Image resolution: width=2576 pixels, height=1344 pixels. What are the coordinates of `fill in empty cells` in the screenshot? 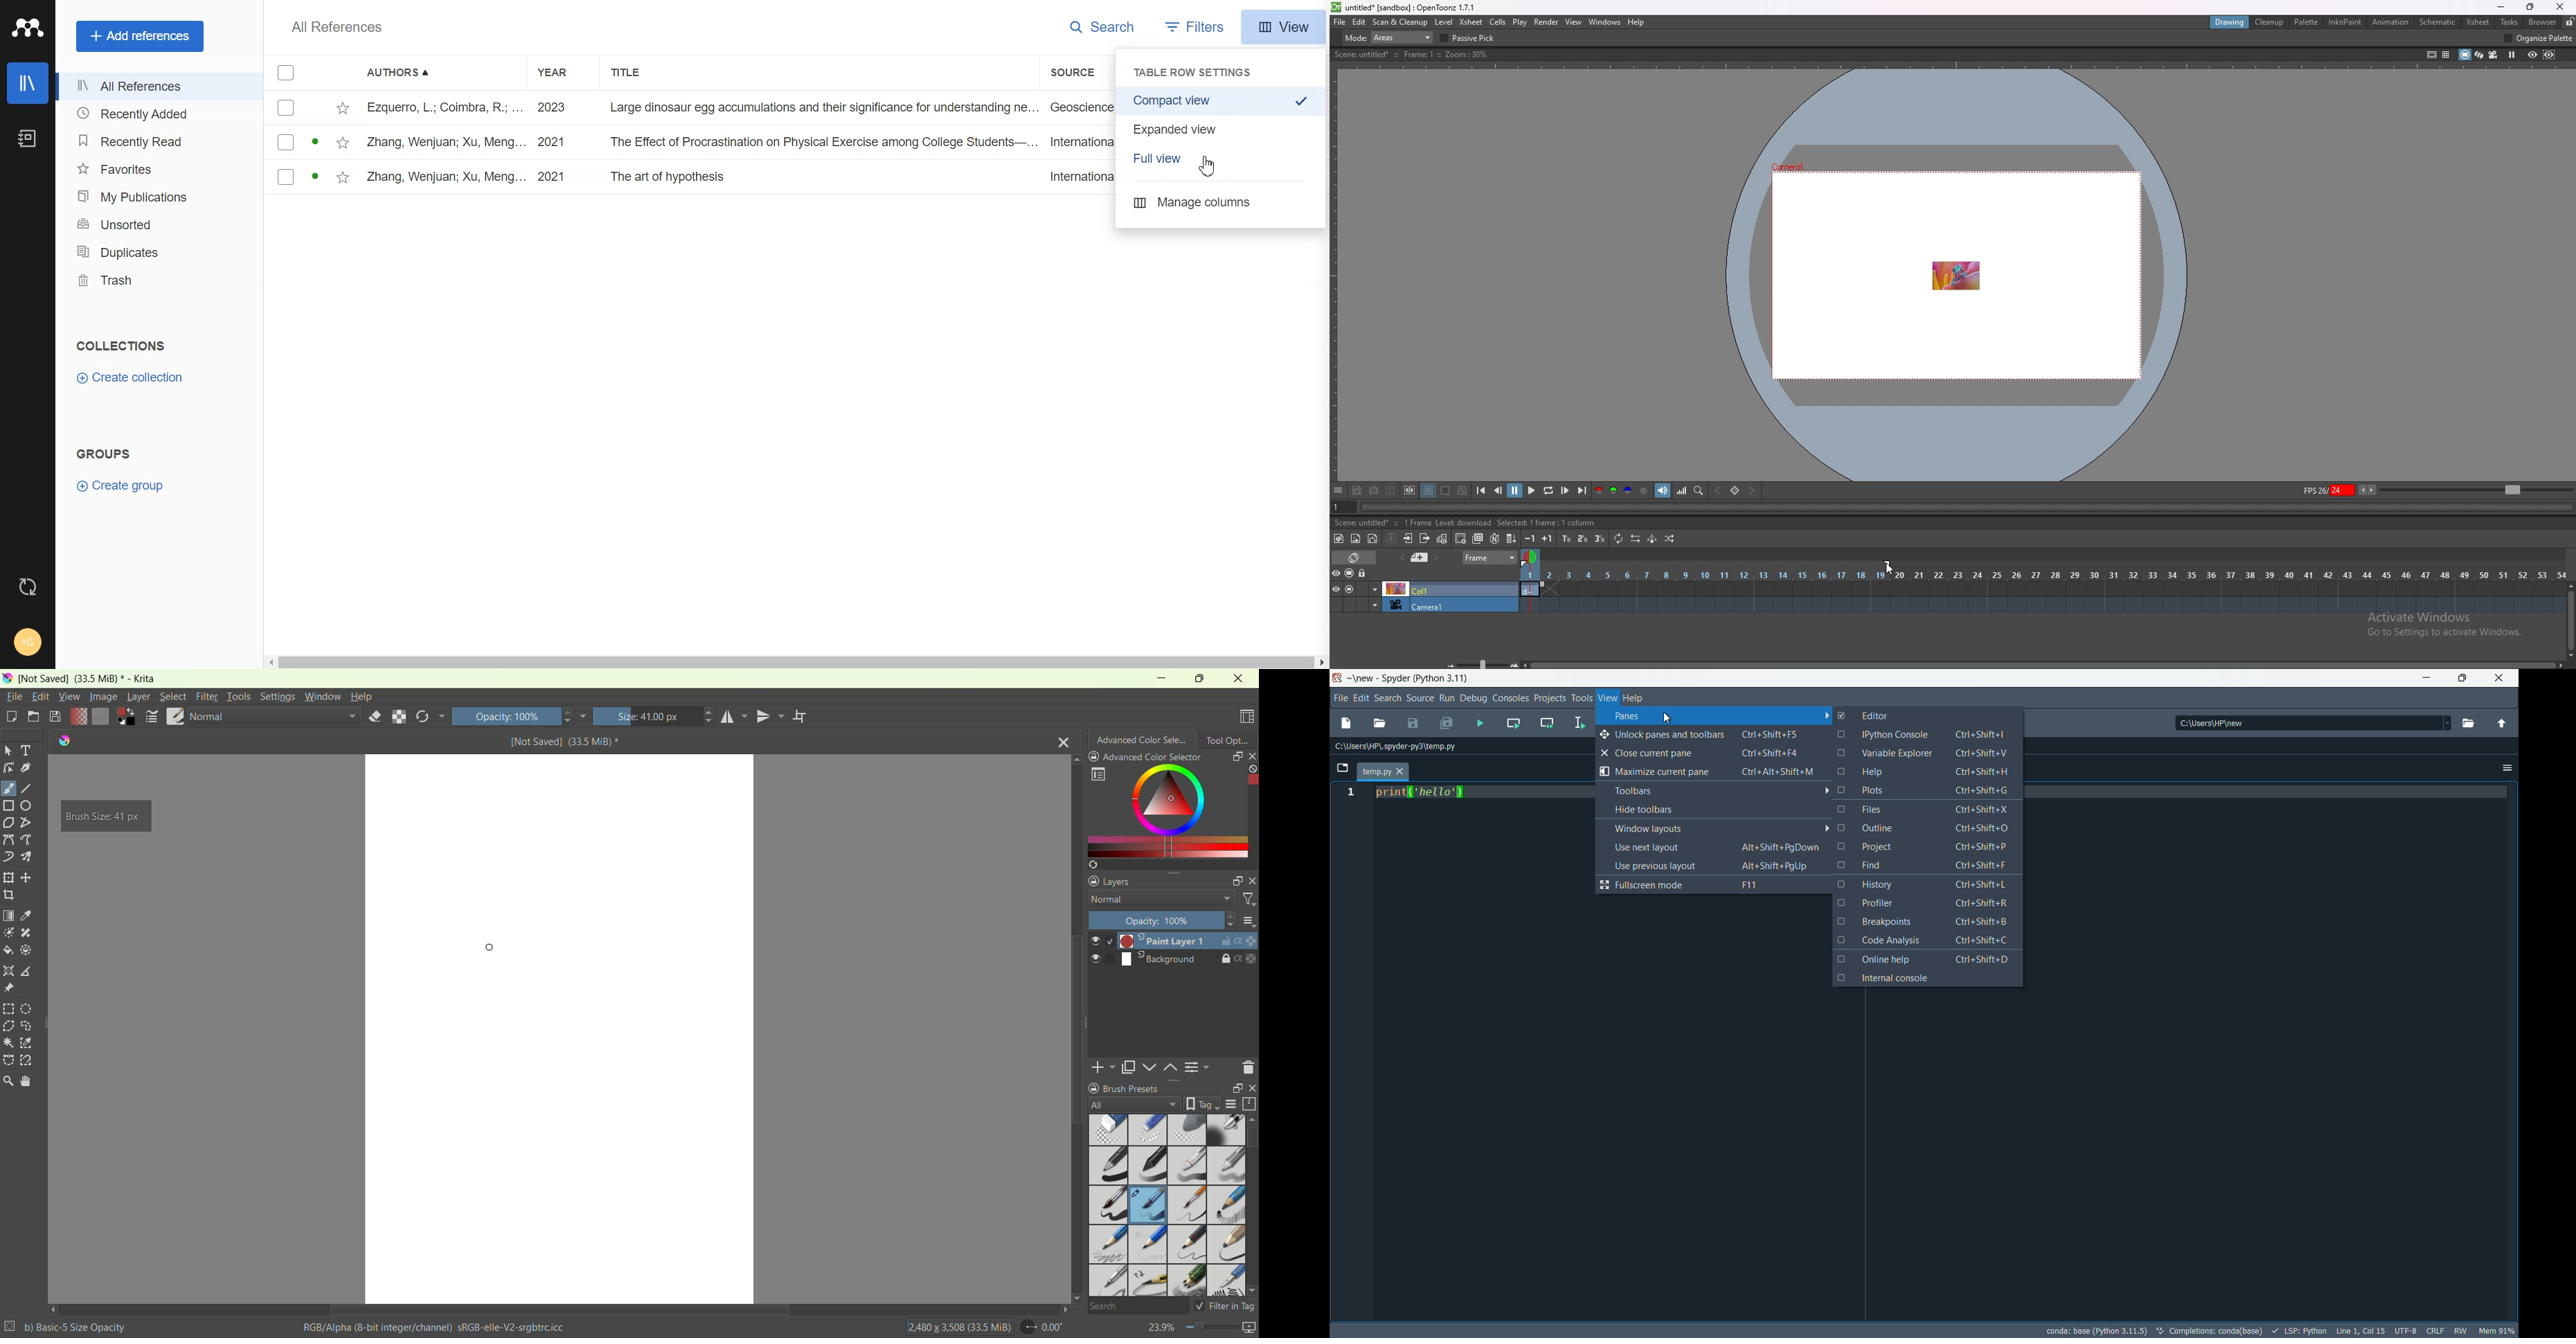 It's located at (1510, 538).